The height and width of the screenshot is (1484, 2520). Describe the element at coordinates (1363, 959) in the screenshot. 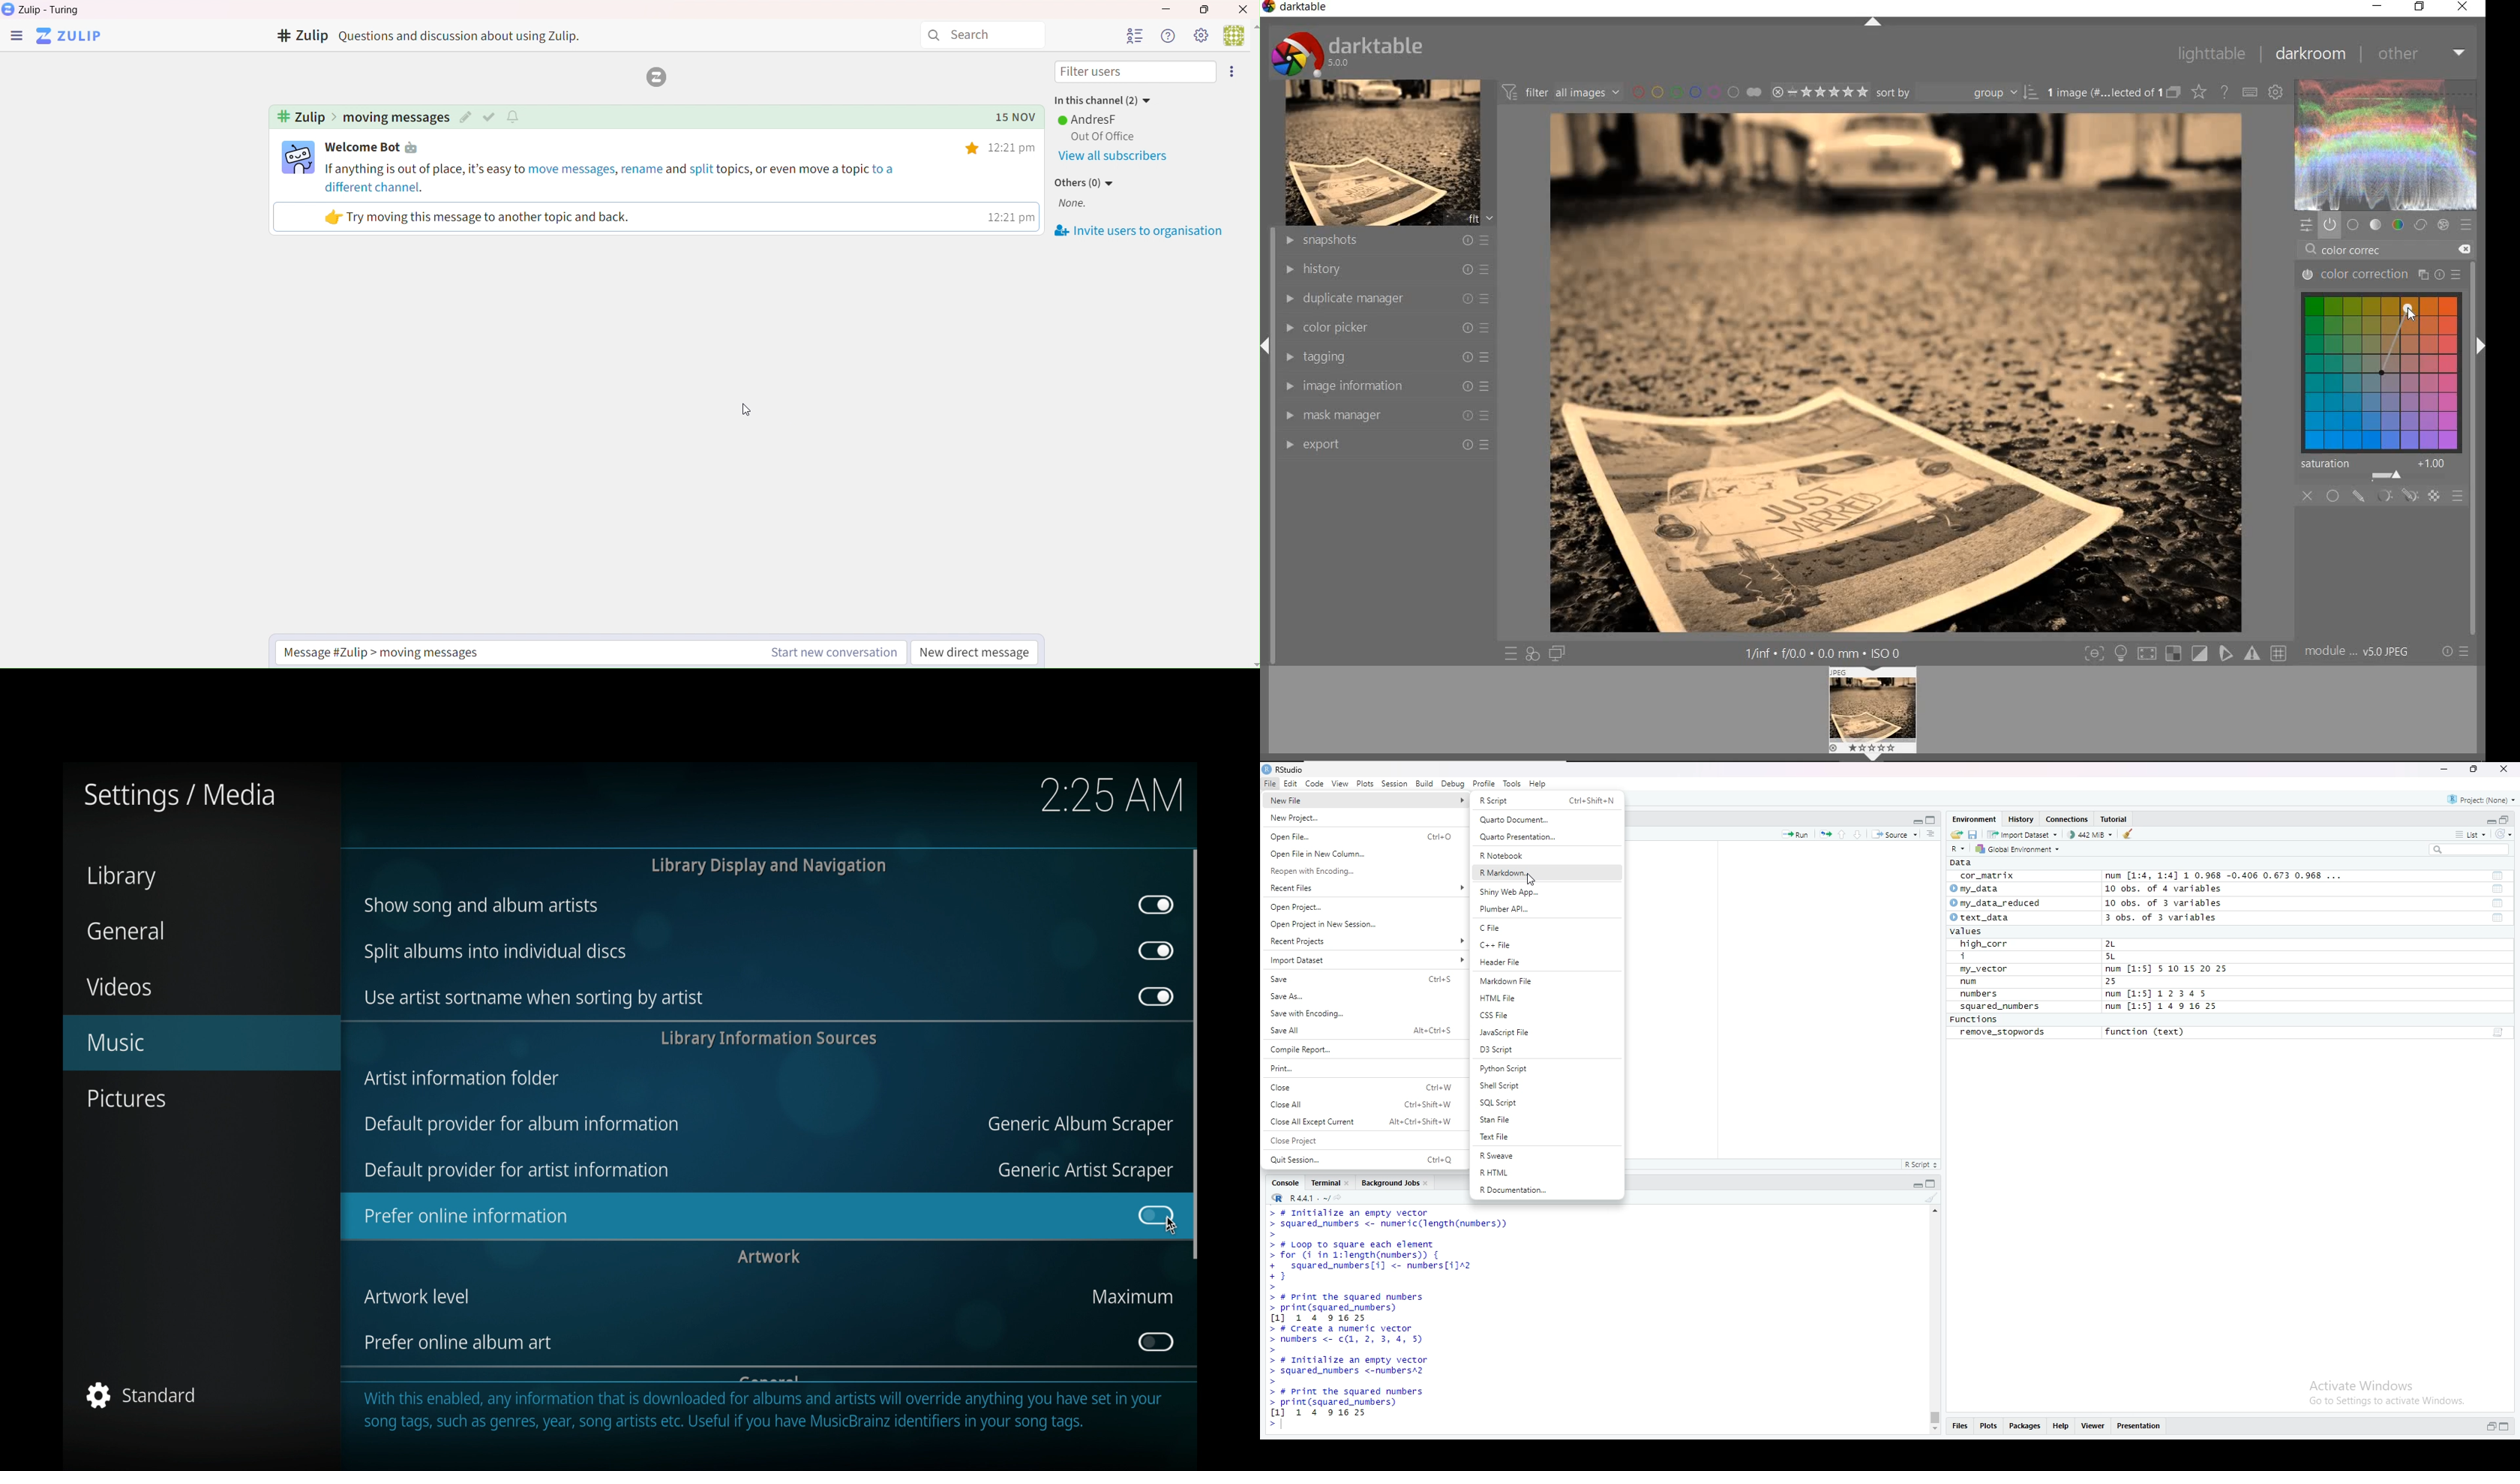

I see `Import Dataset` at that location.